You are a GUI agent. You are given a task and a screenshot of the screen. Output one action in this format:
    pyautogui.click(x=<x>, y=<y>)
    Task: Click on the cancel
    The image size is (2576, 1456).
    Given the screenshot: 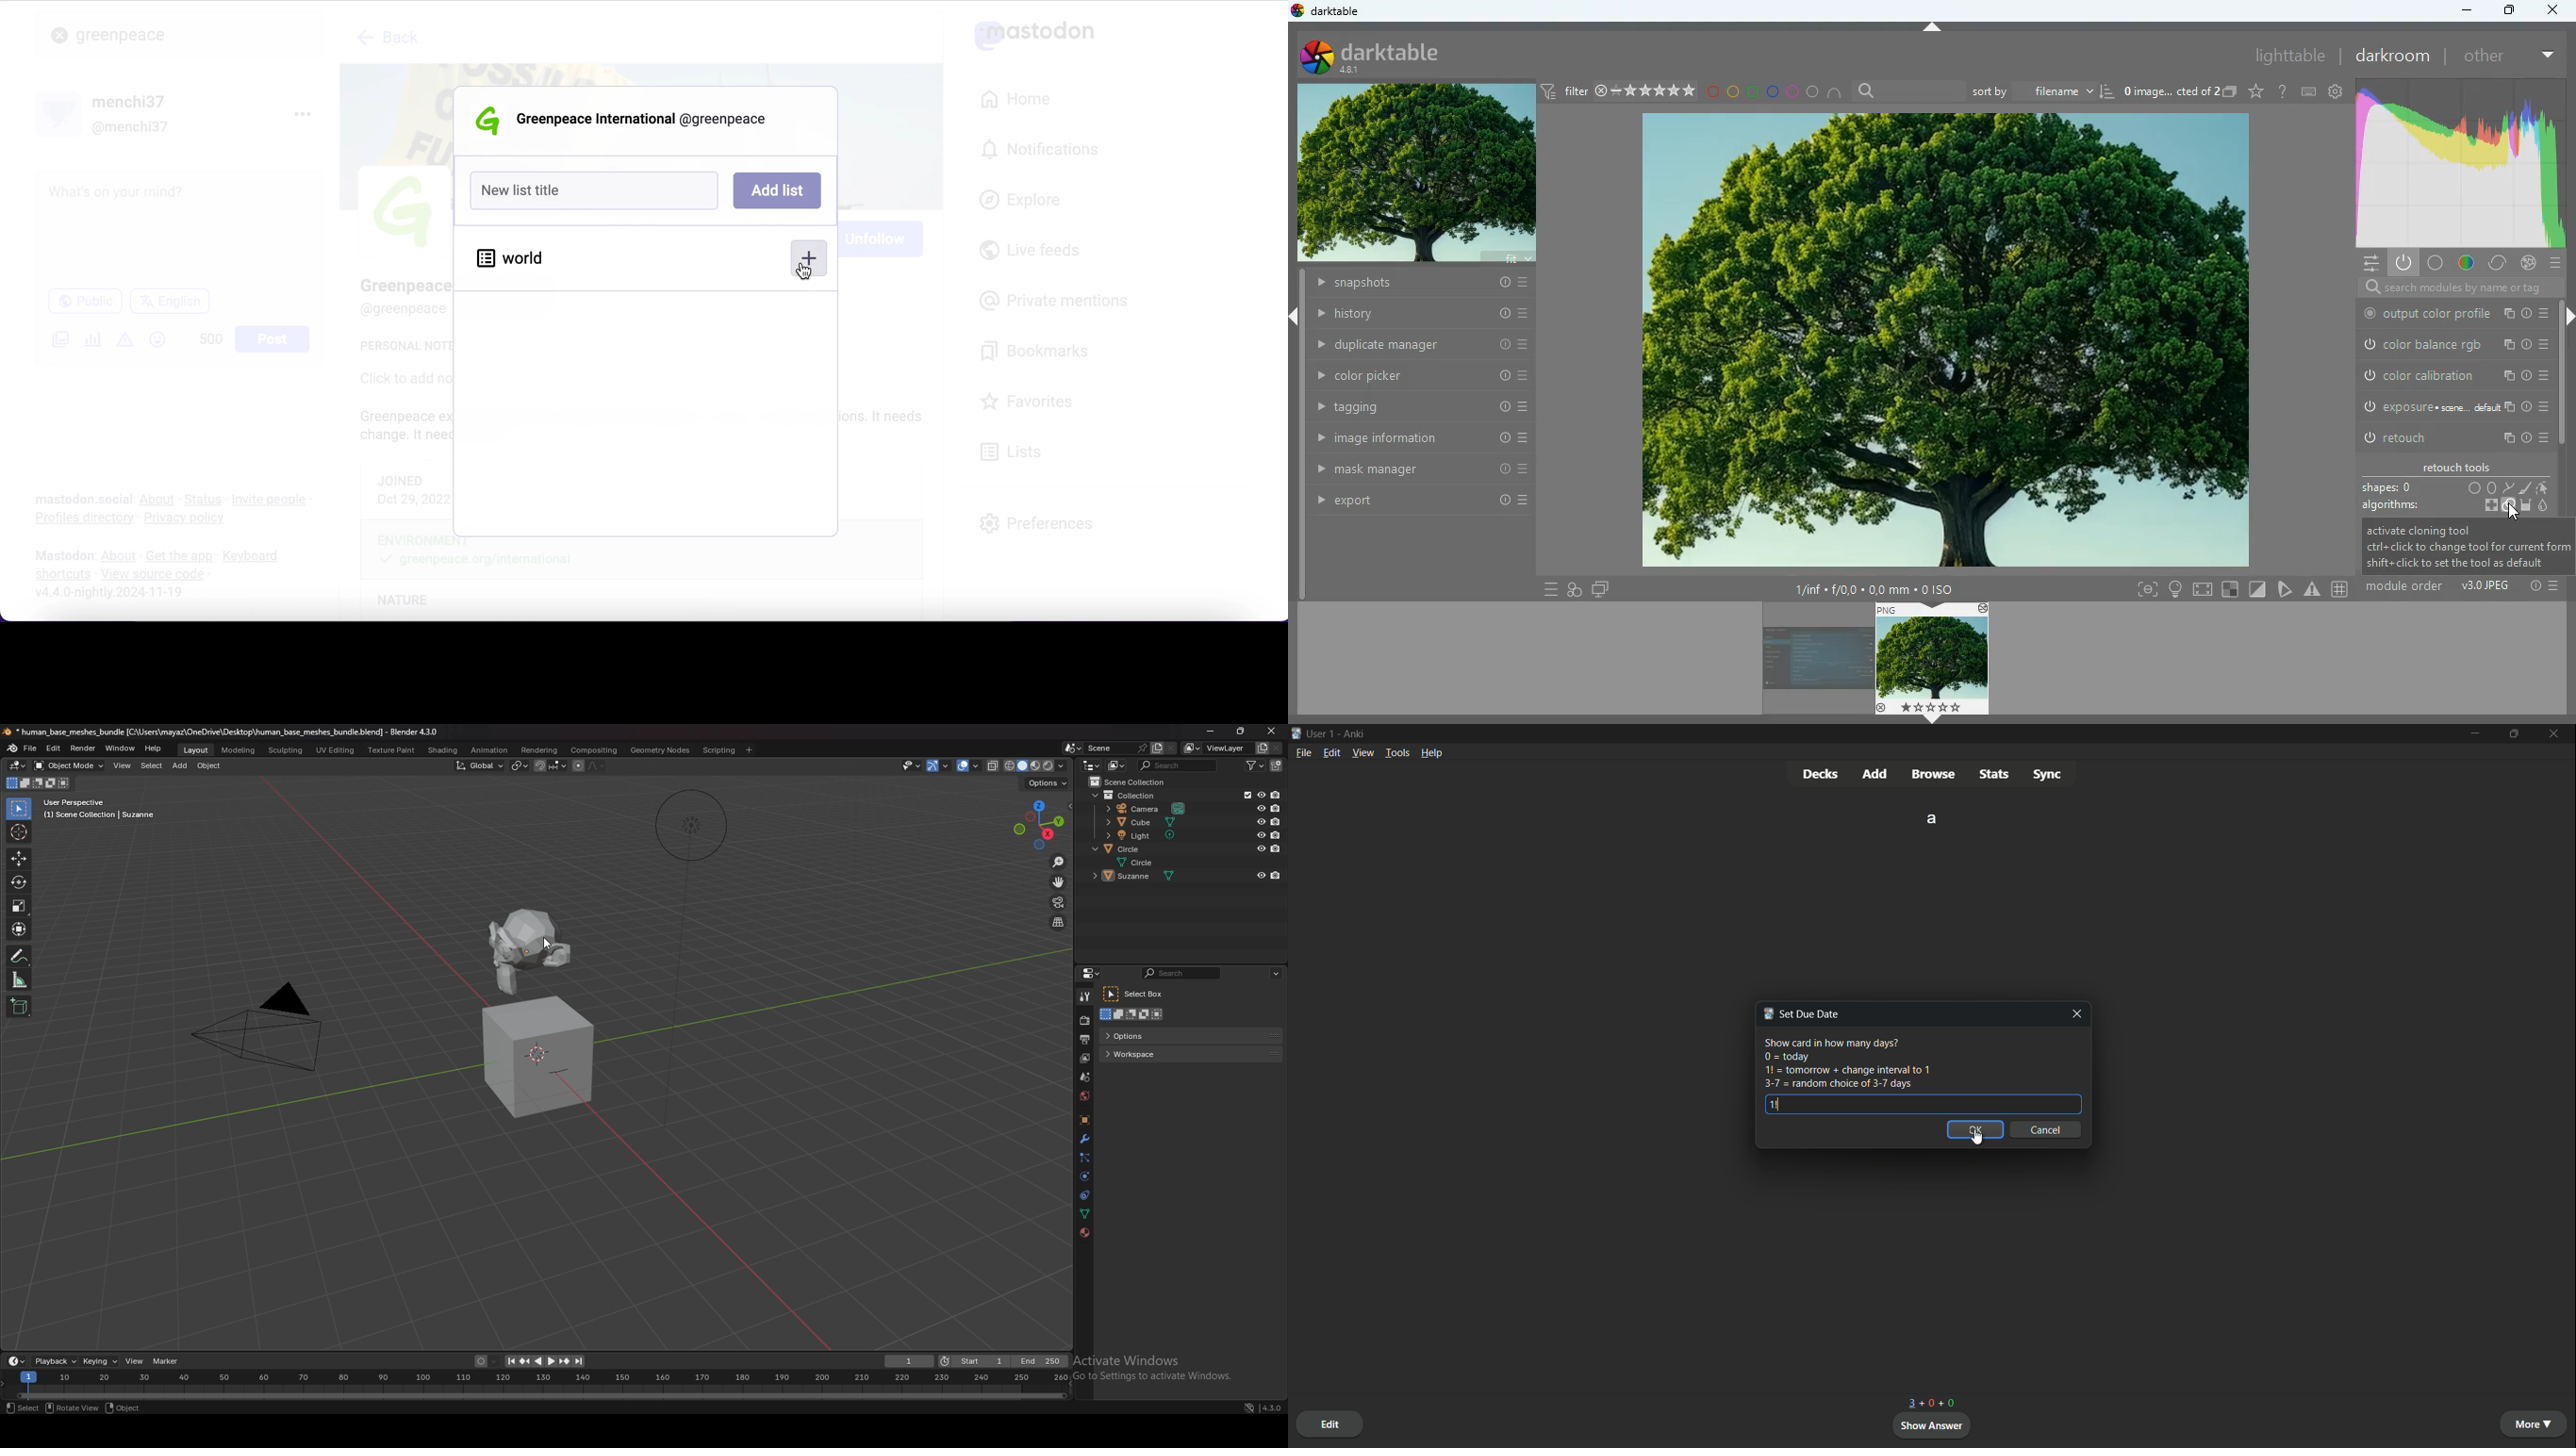 What is the action you would take?
    pyautogui.click(x=2048, y=1130)
    